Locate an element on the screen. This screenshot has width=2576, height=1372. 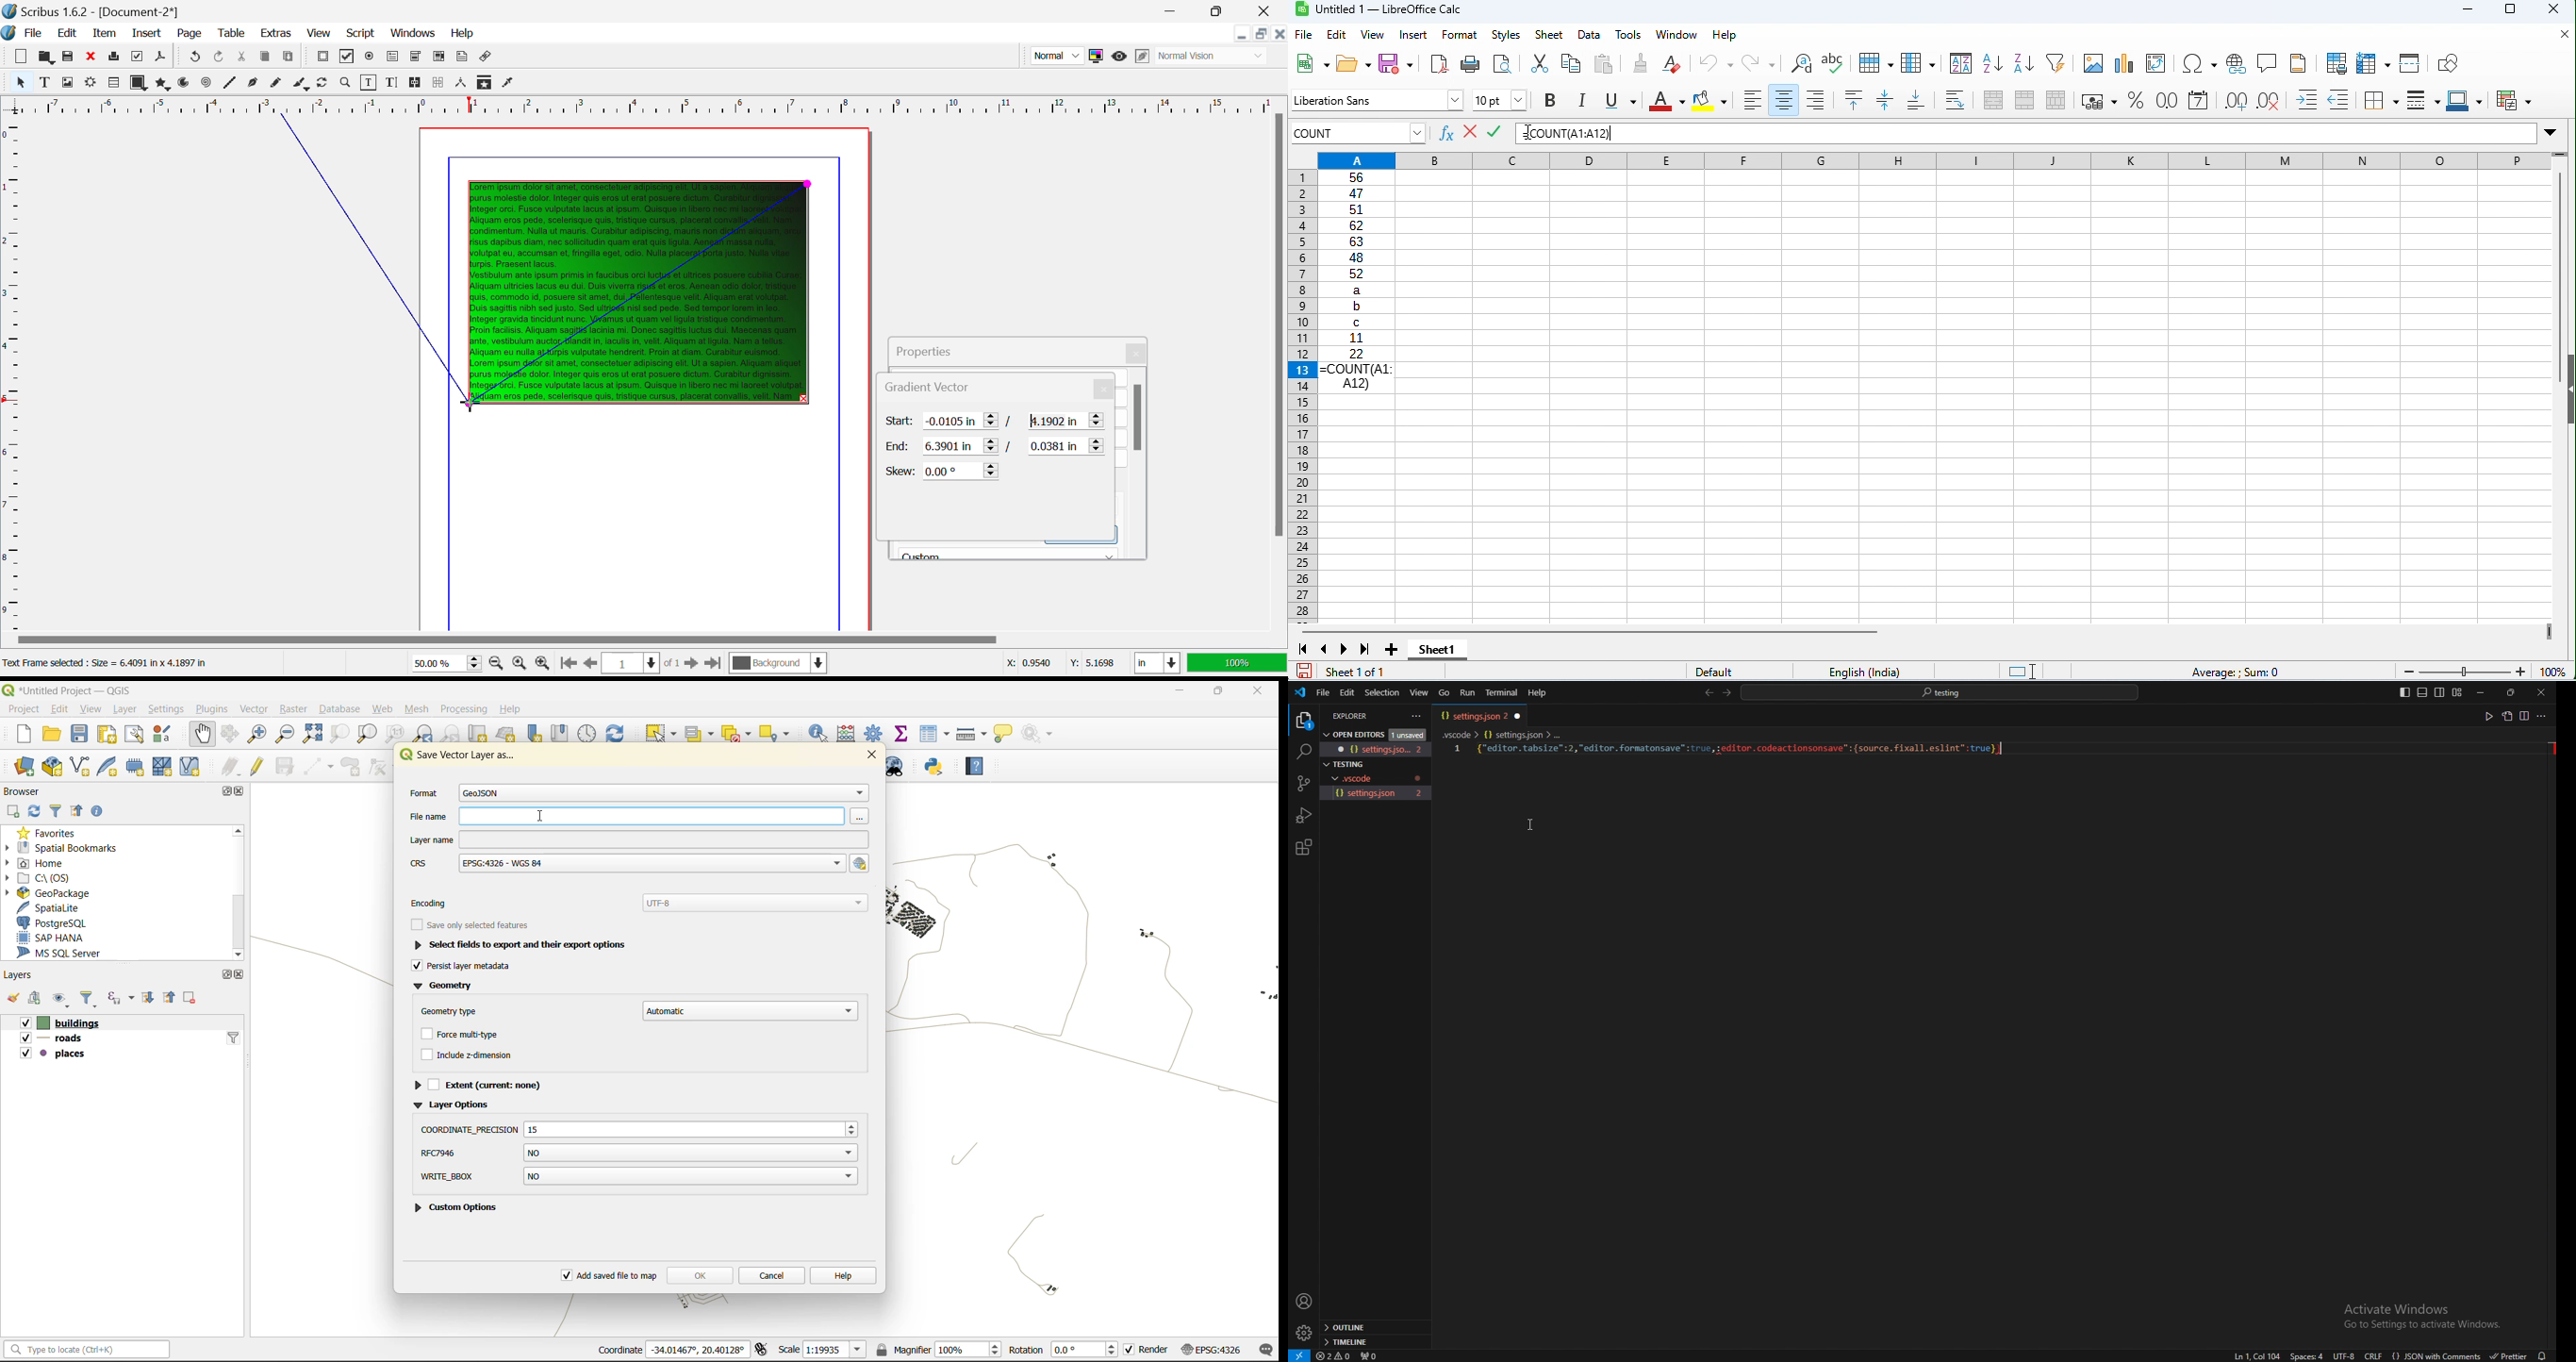
border style is located at coordinates (2423, 100).